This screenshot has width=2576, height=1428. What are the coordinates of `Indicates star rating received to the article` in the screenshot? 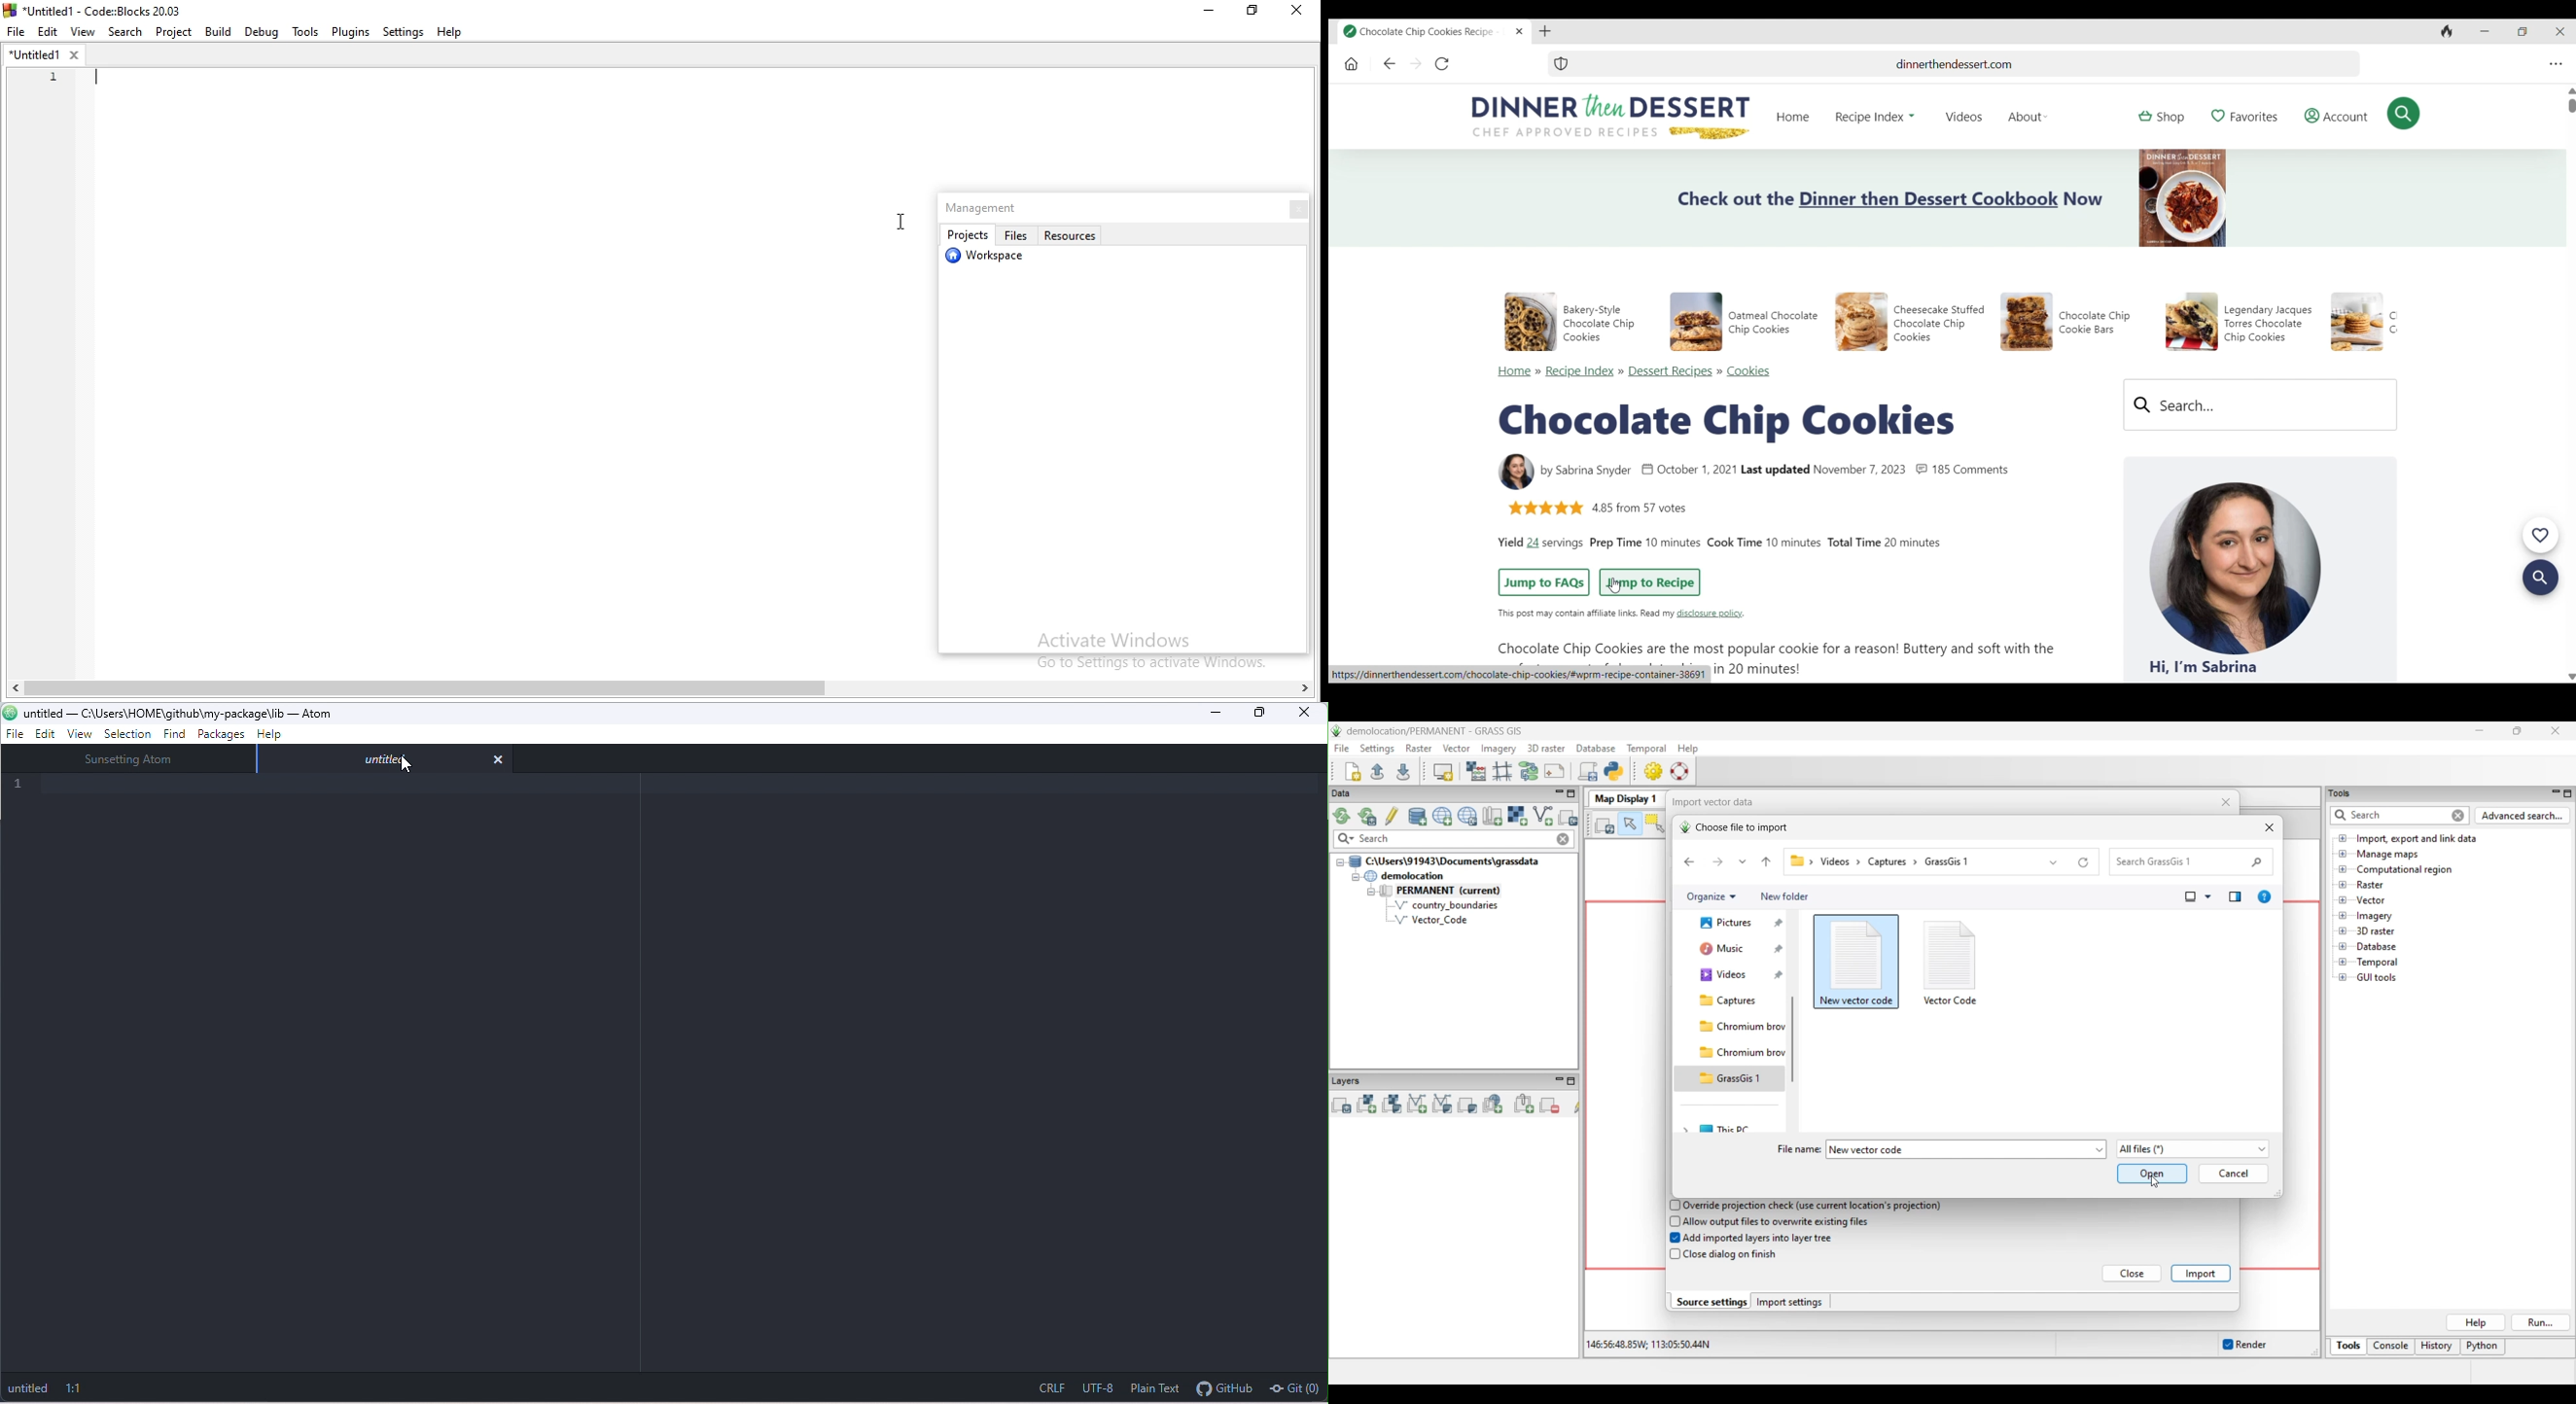 It's located at (1545, 508).